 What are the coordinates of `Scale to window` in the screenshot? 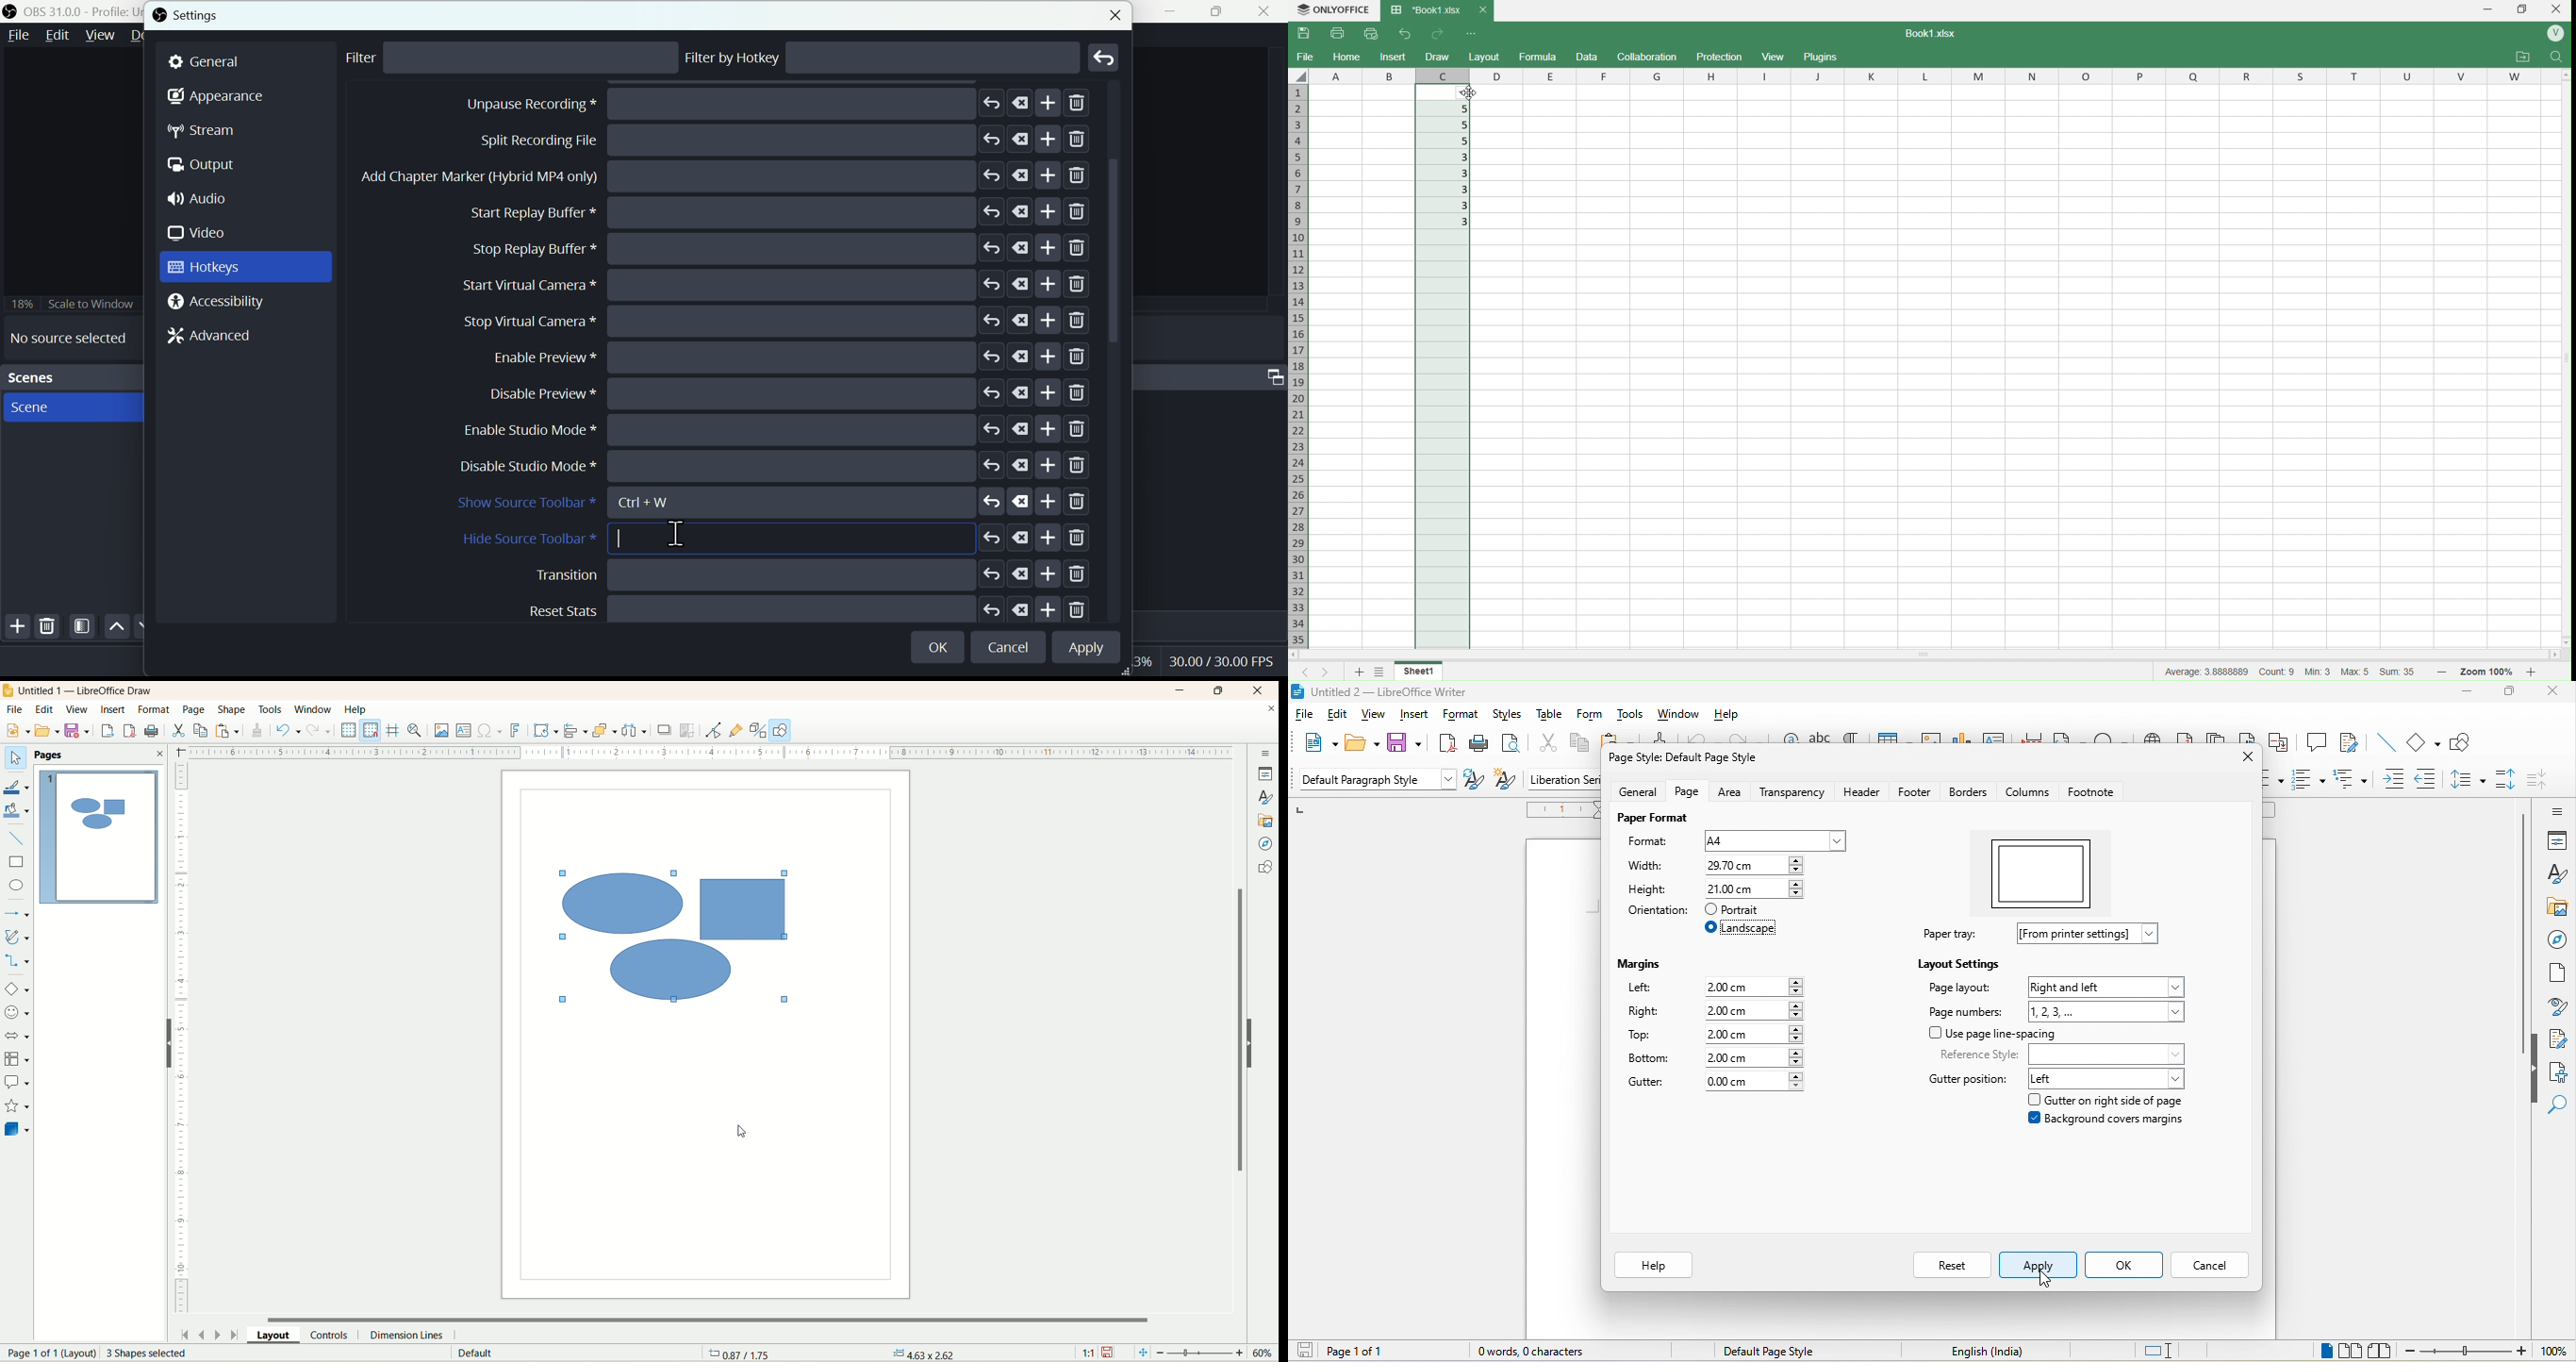 It's located at (72, 303).